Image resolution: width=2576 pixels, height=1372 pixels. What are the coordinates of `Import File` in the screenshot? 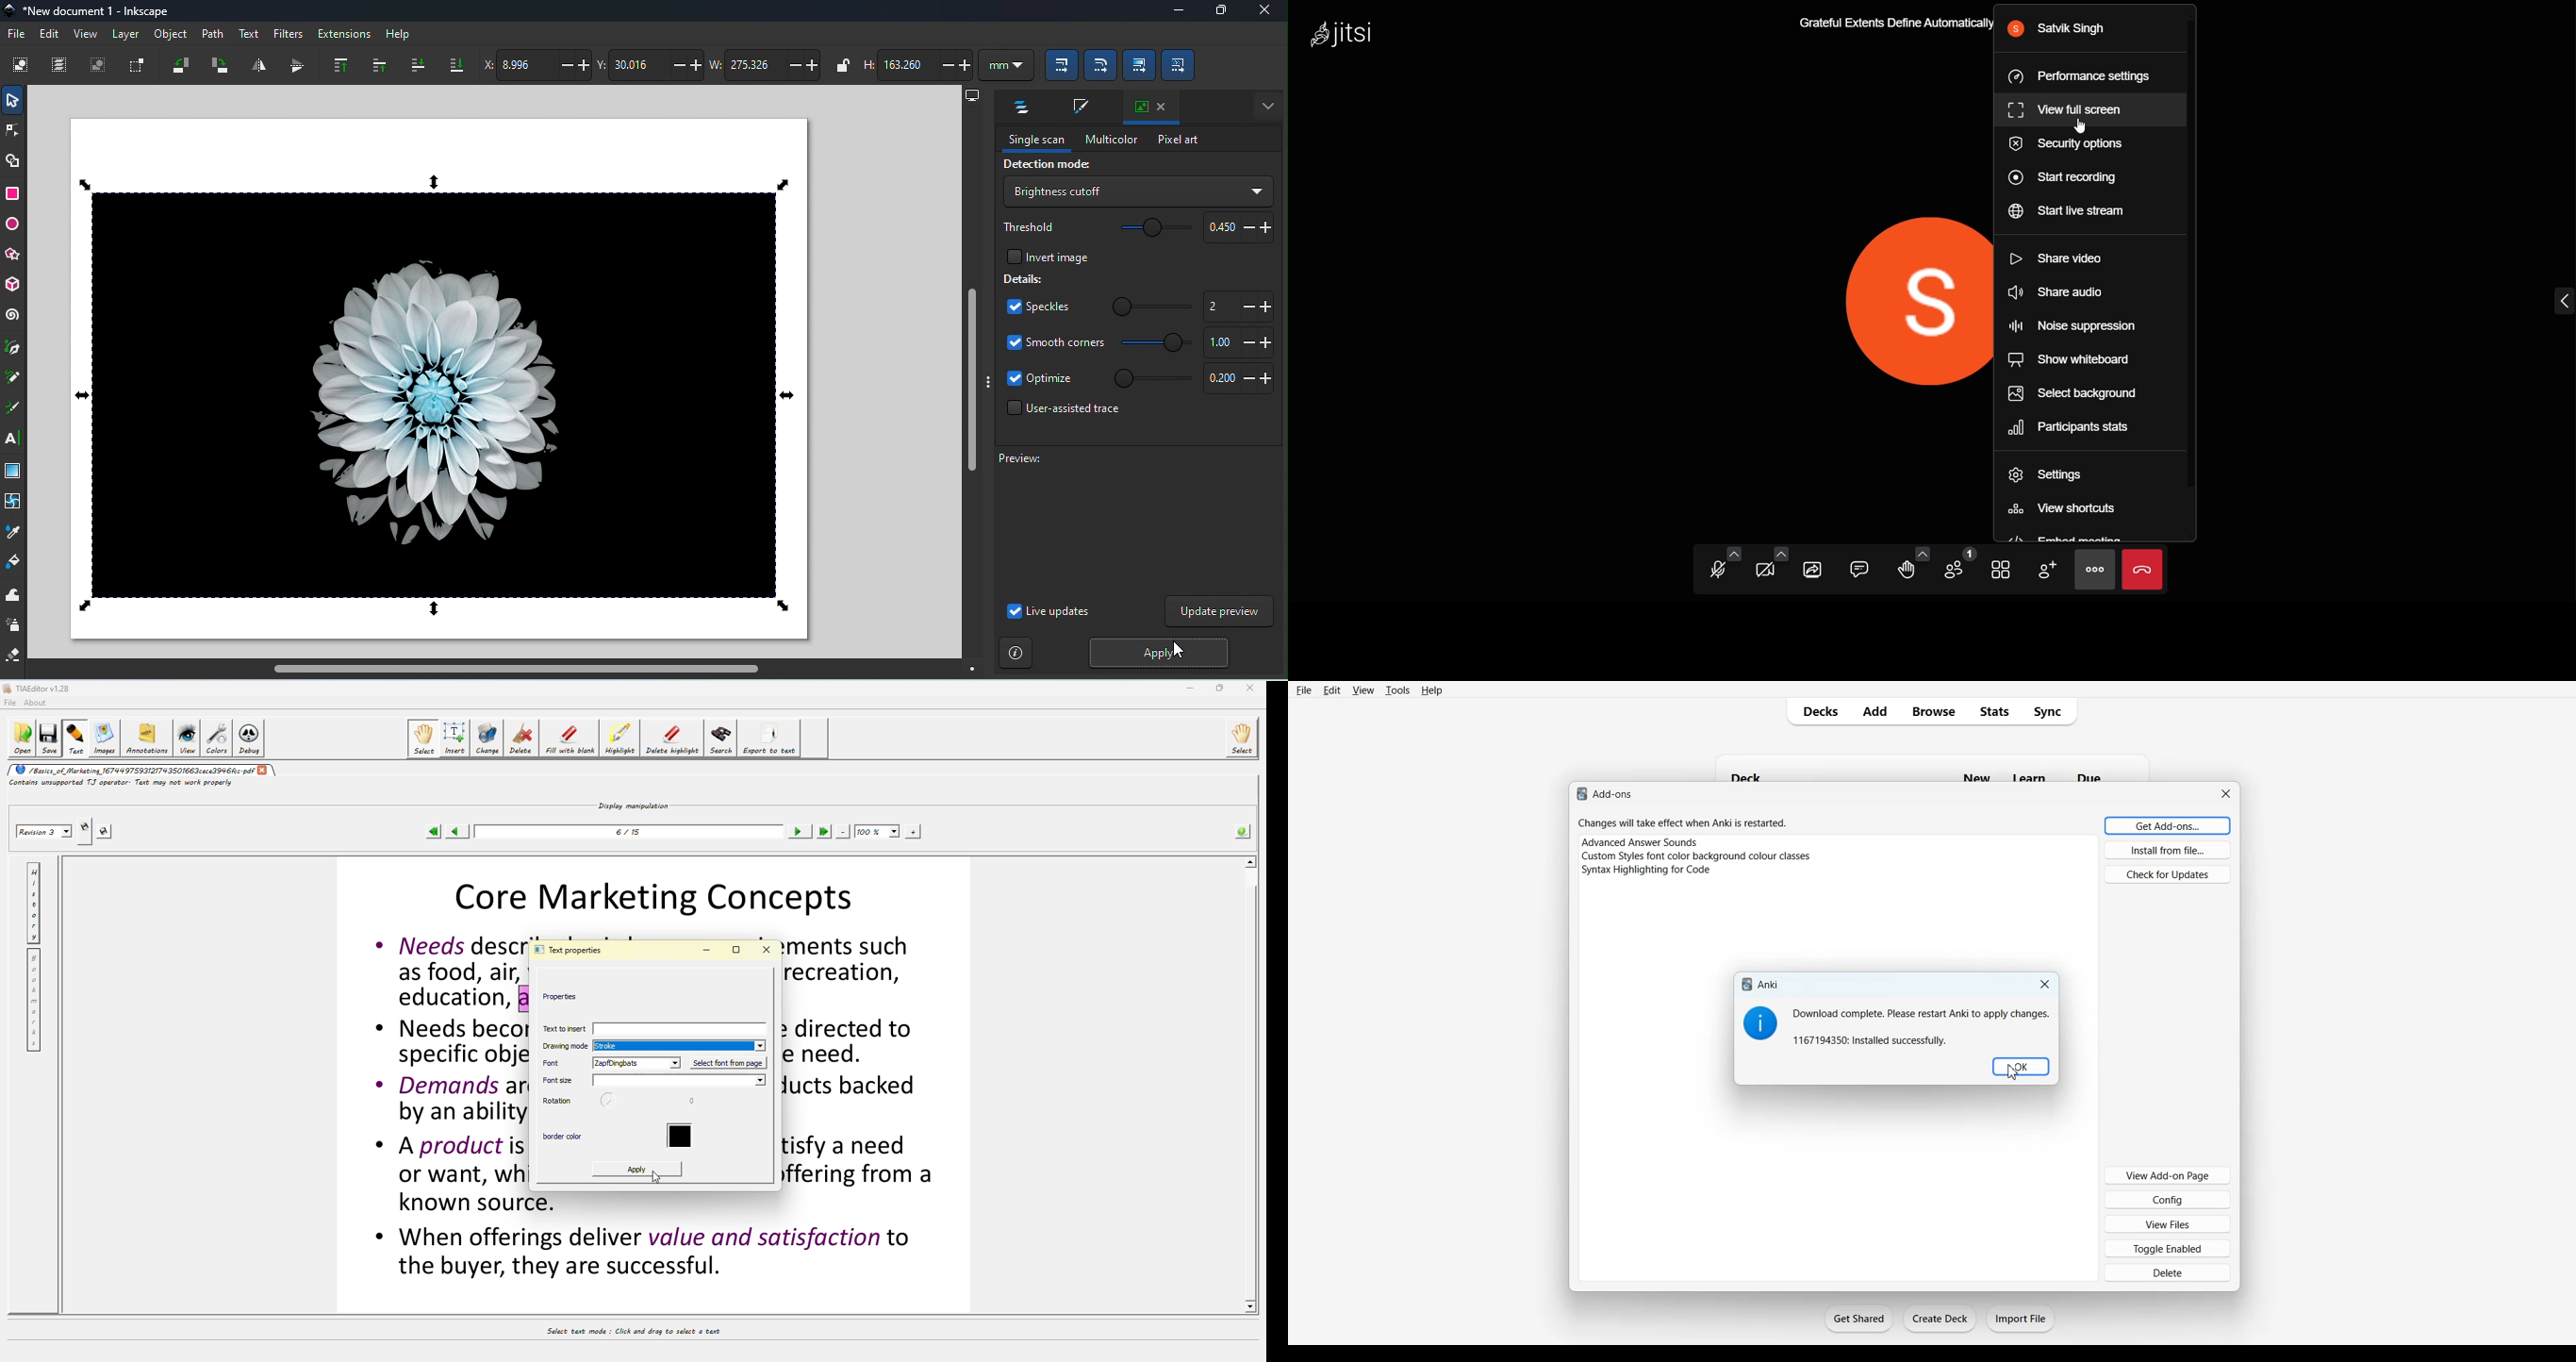 It's located at (2021, 1319).